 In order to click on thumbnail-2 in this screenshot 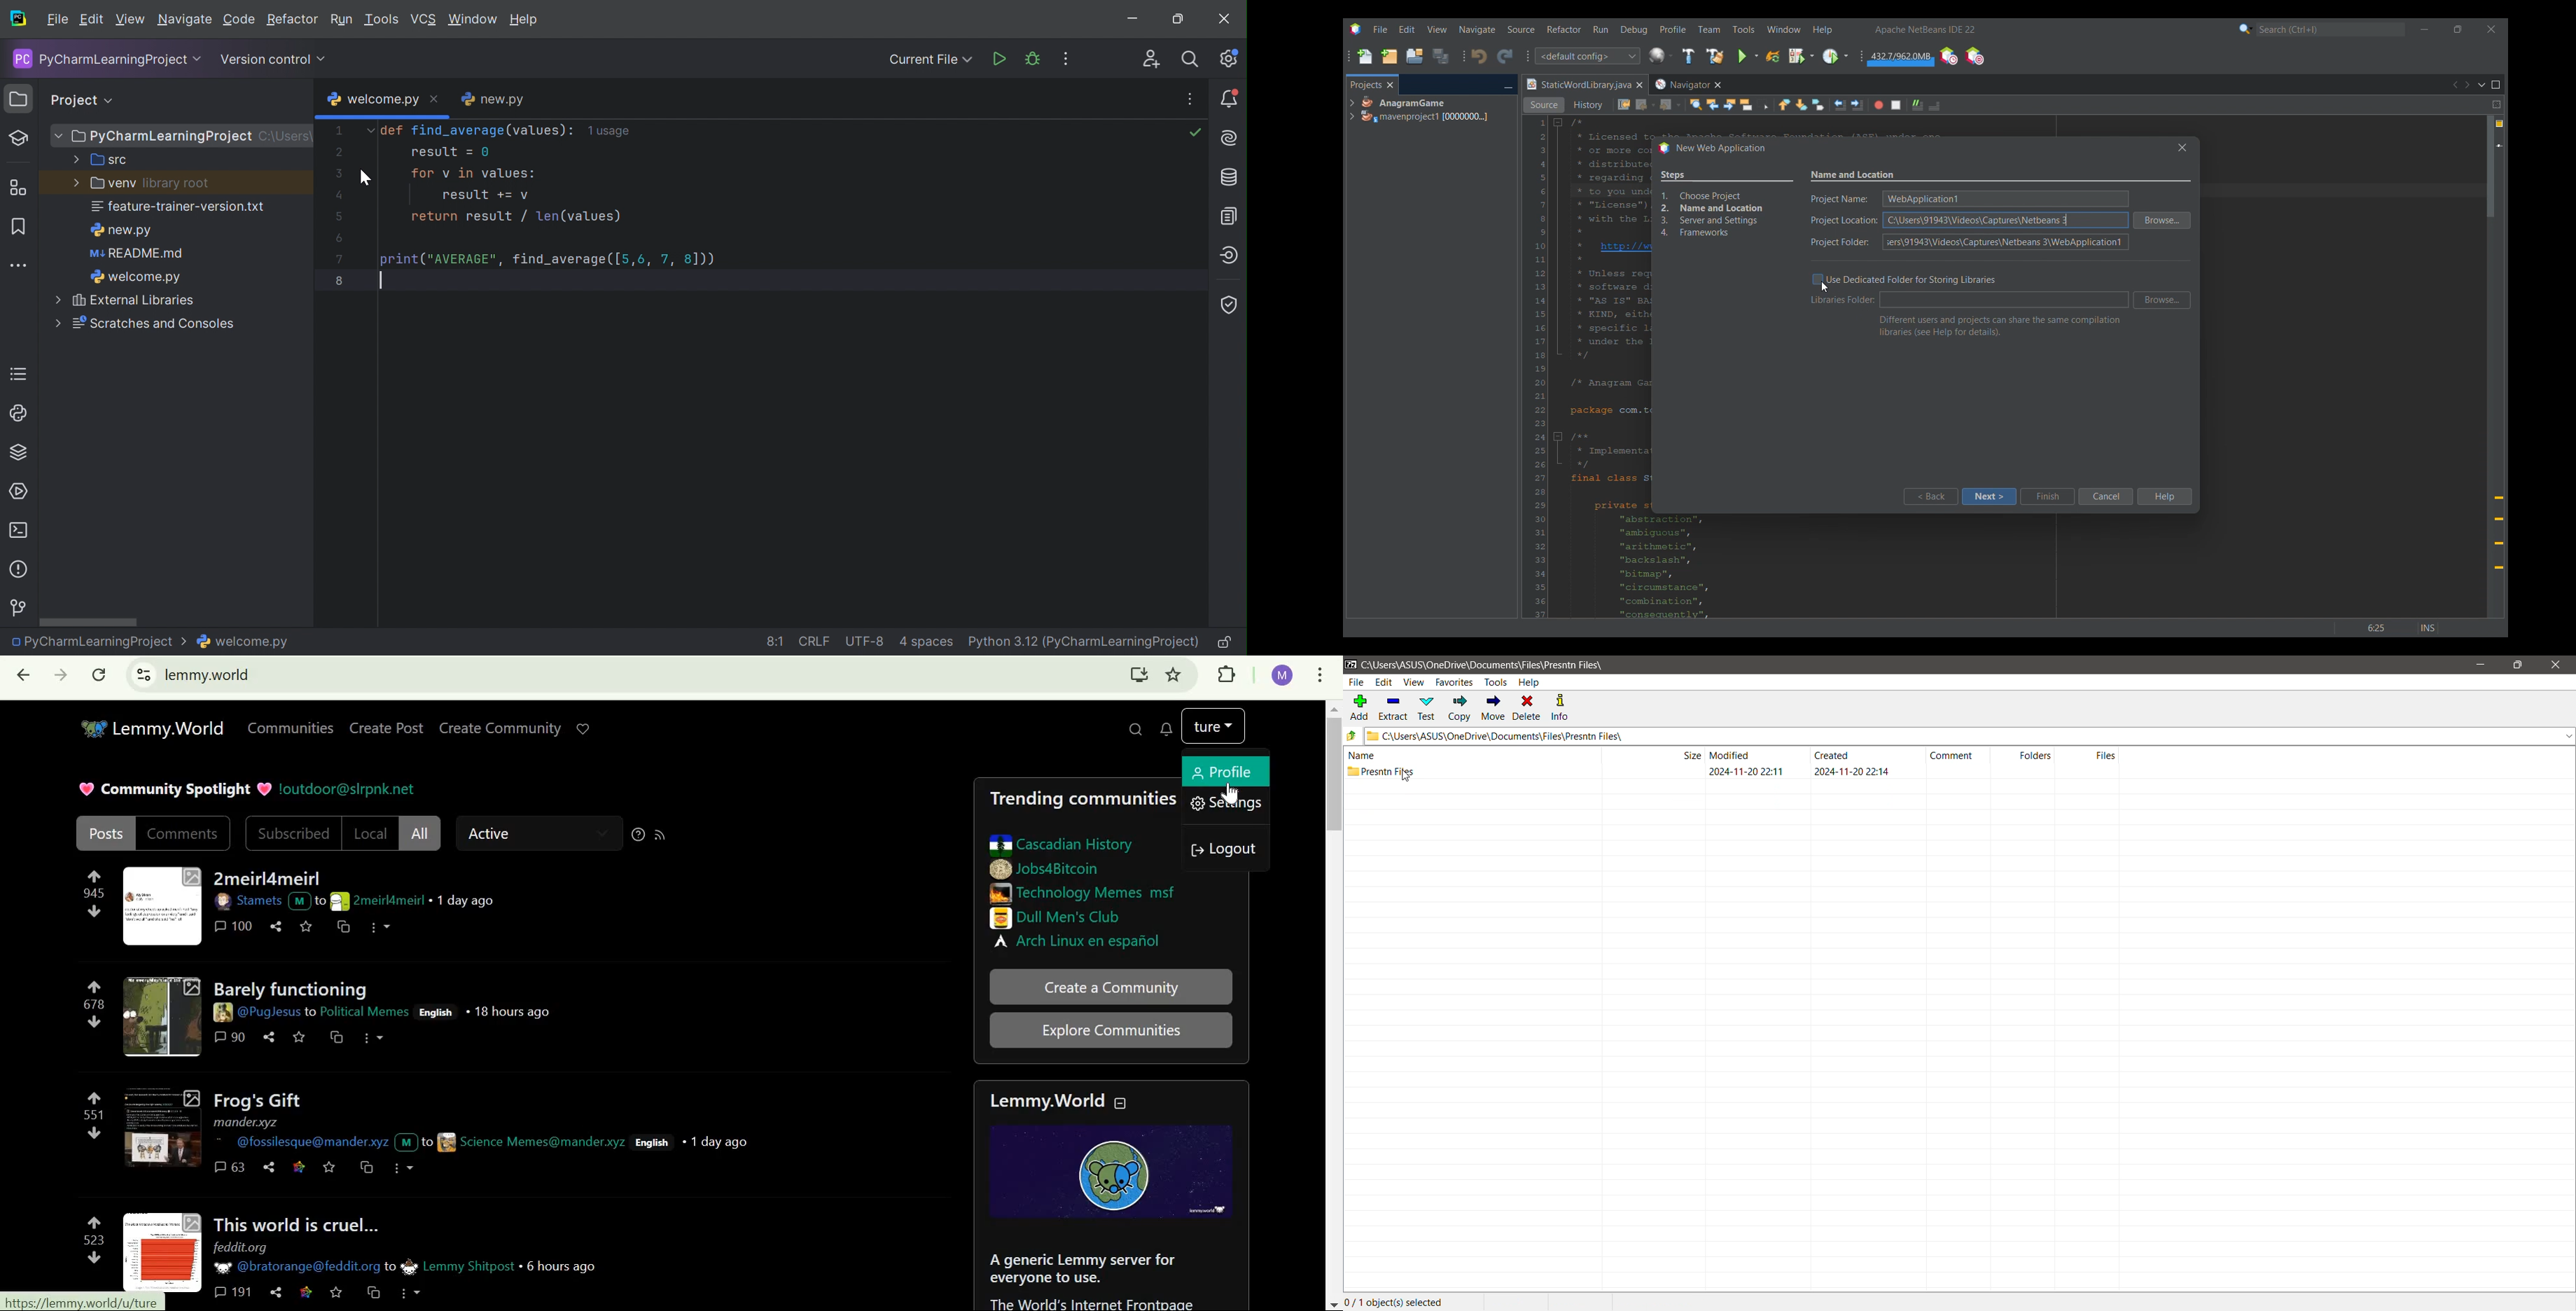, I will do `click(162, 1016)`.